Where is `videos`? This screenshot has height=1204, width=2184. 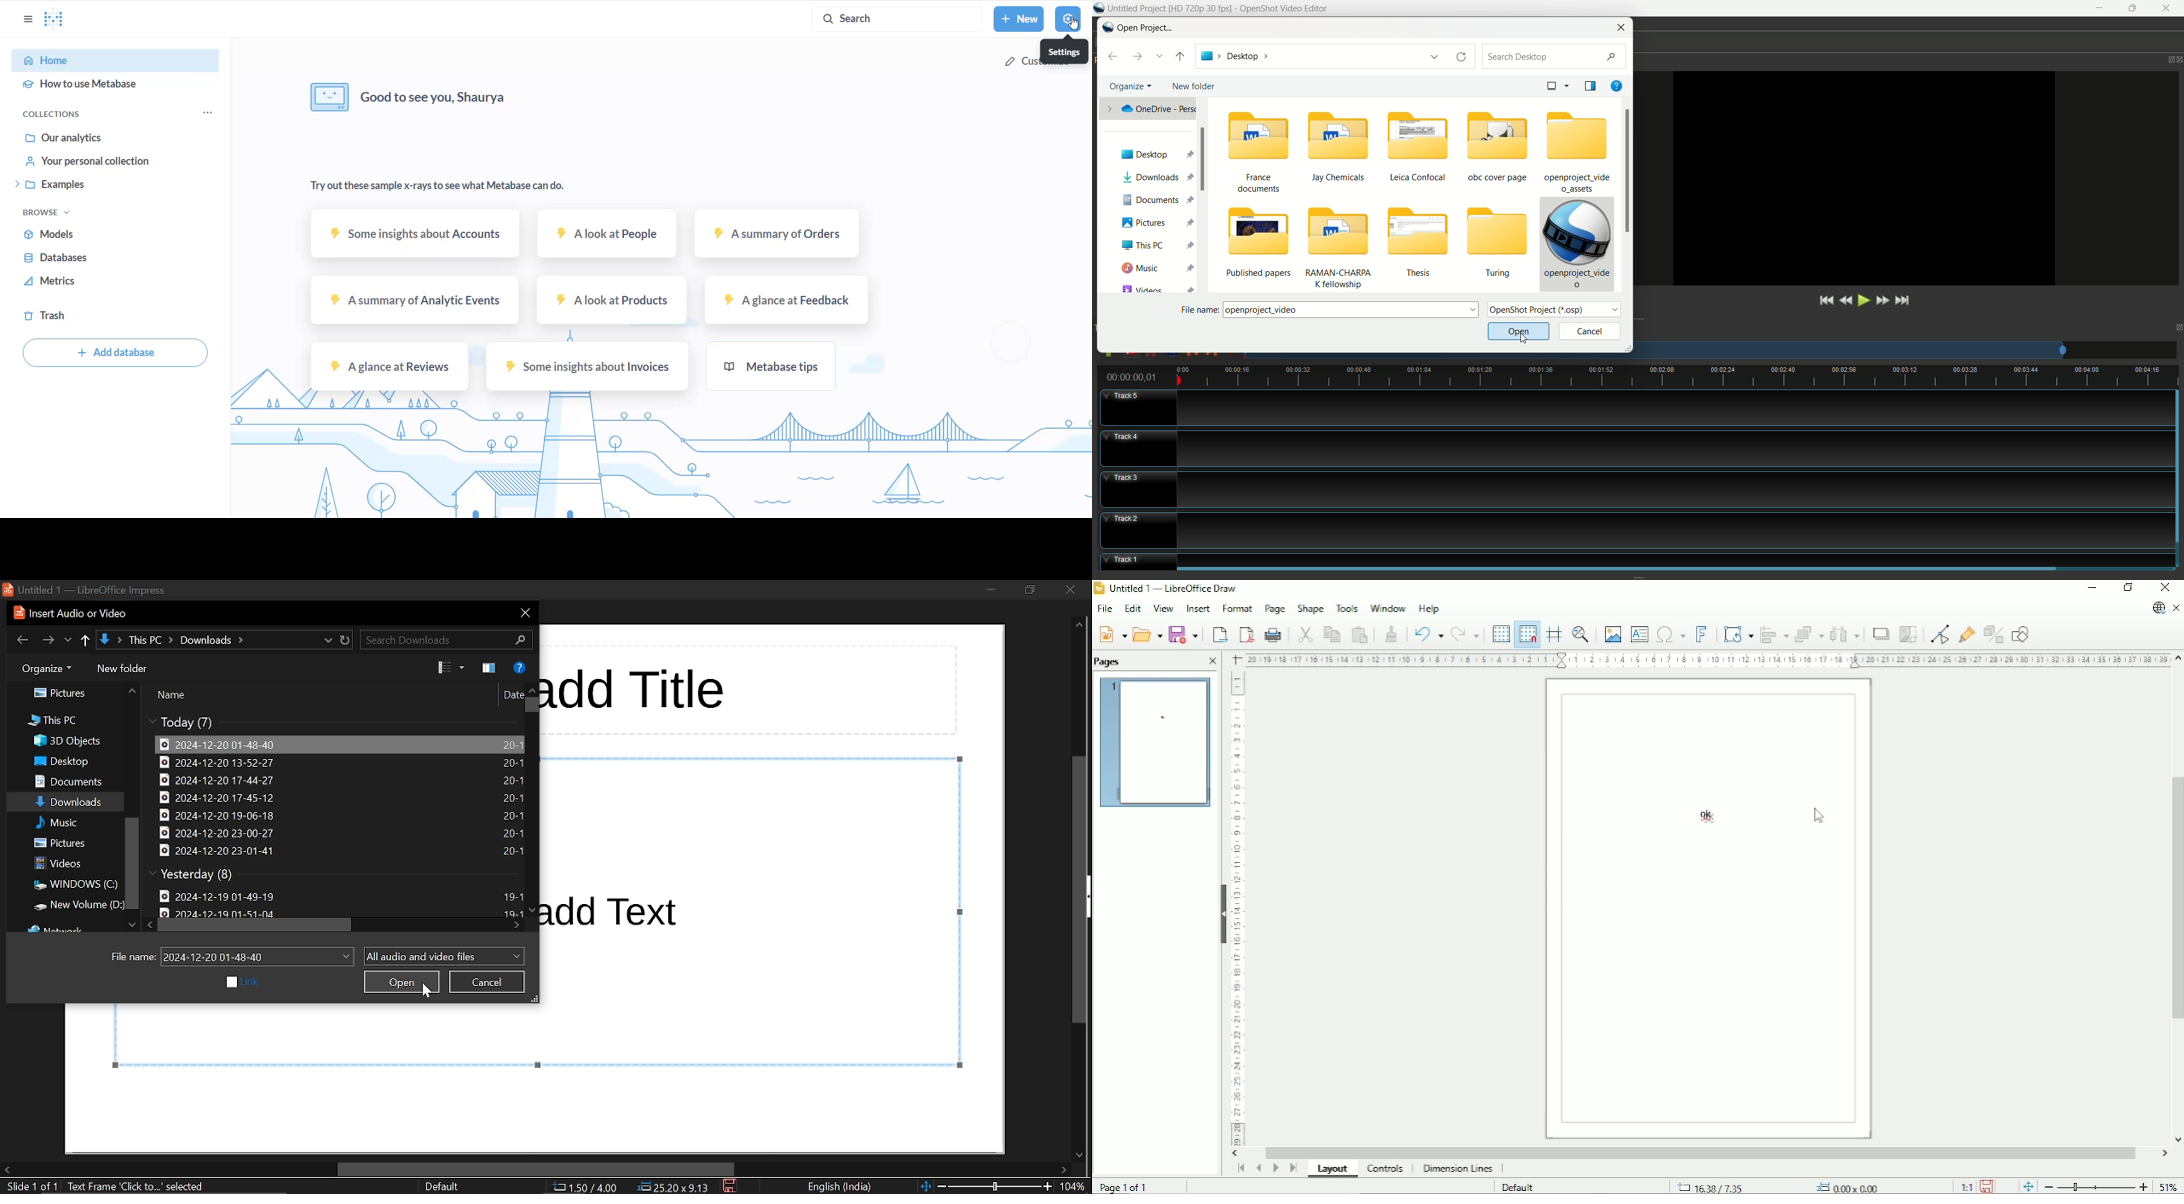 videos is located at coordinates (1154, 287).